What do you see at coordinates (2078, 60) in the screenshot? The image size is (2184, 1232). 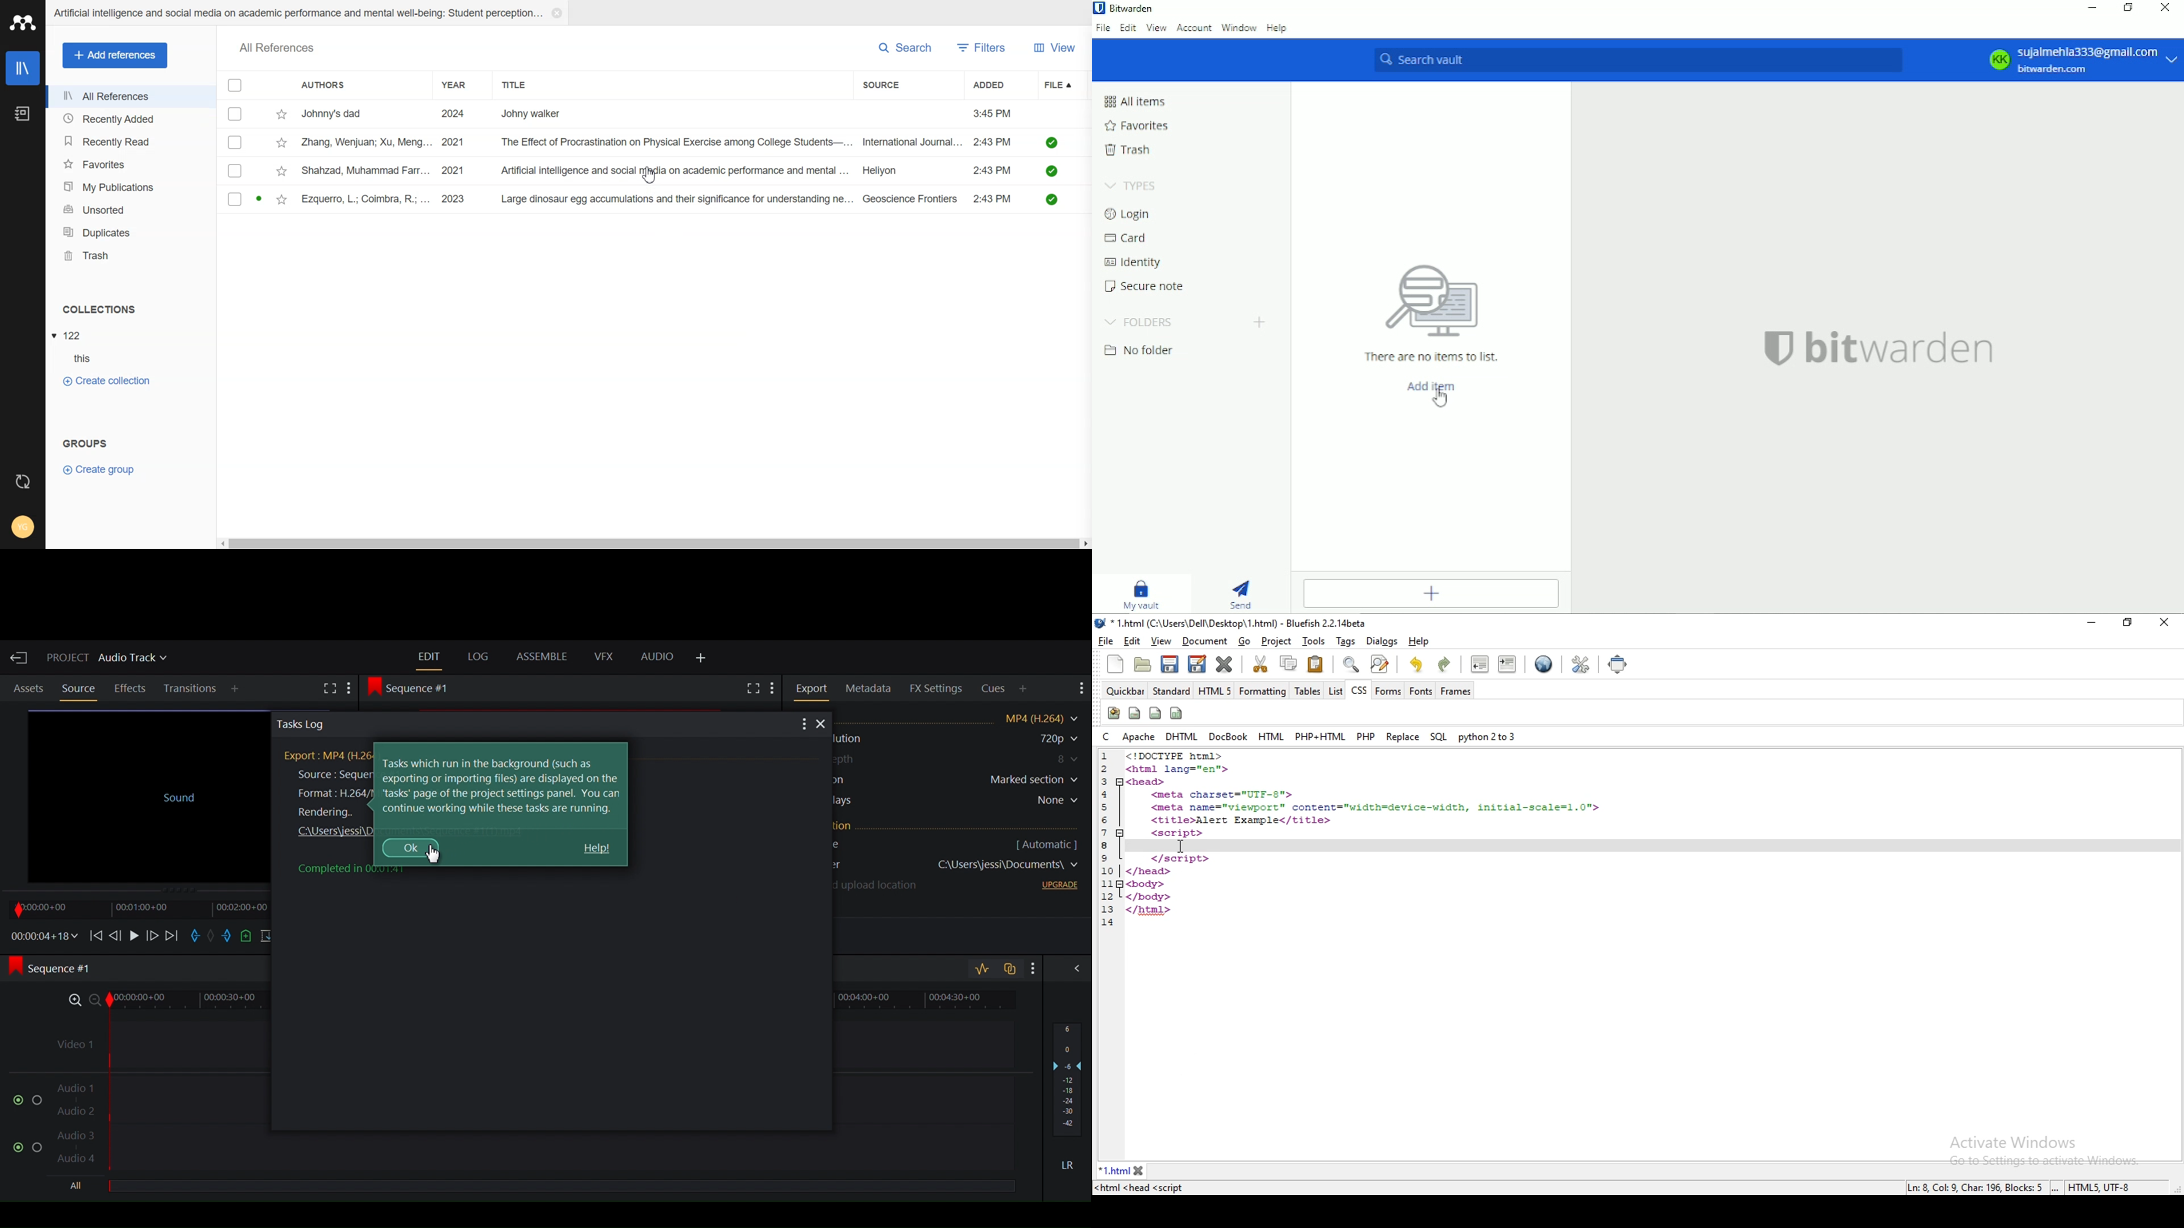 I see `KK sujalmehla333@gmail.com         bitwarden.com` at bounding box center [2078, 60].